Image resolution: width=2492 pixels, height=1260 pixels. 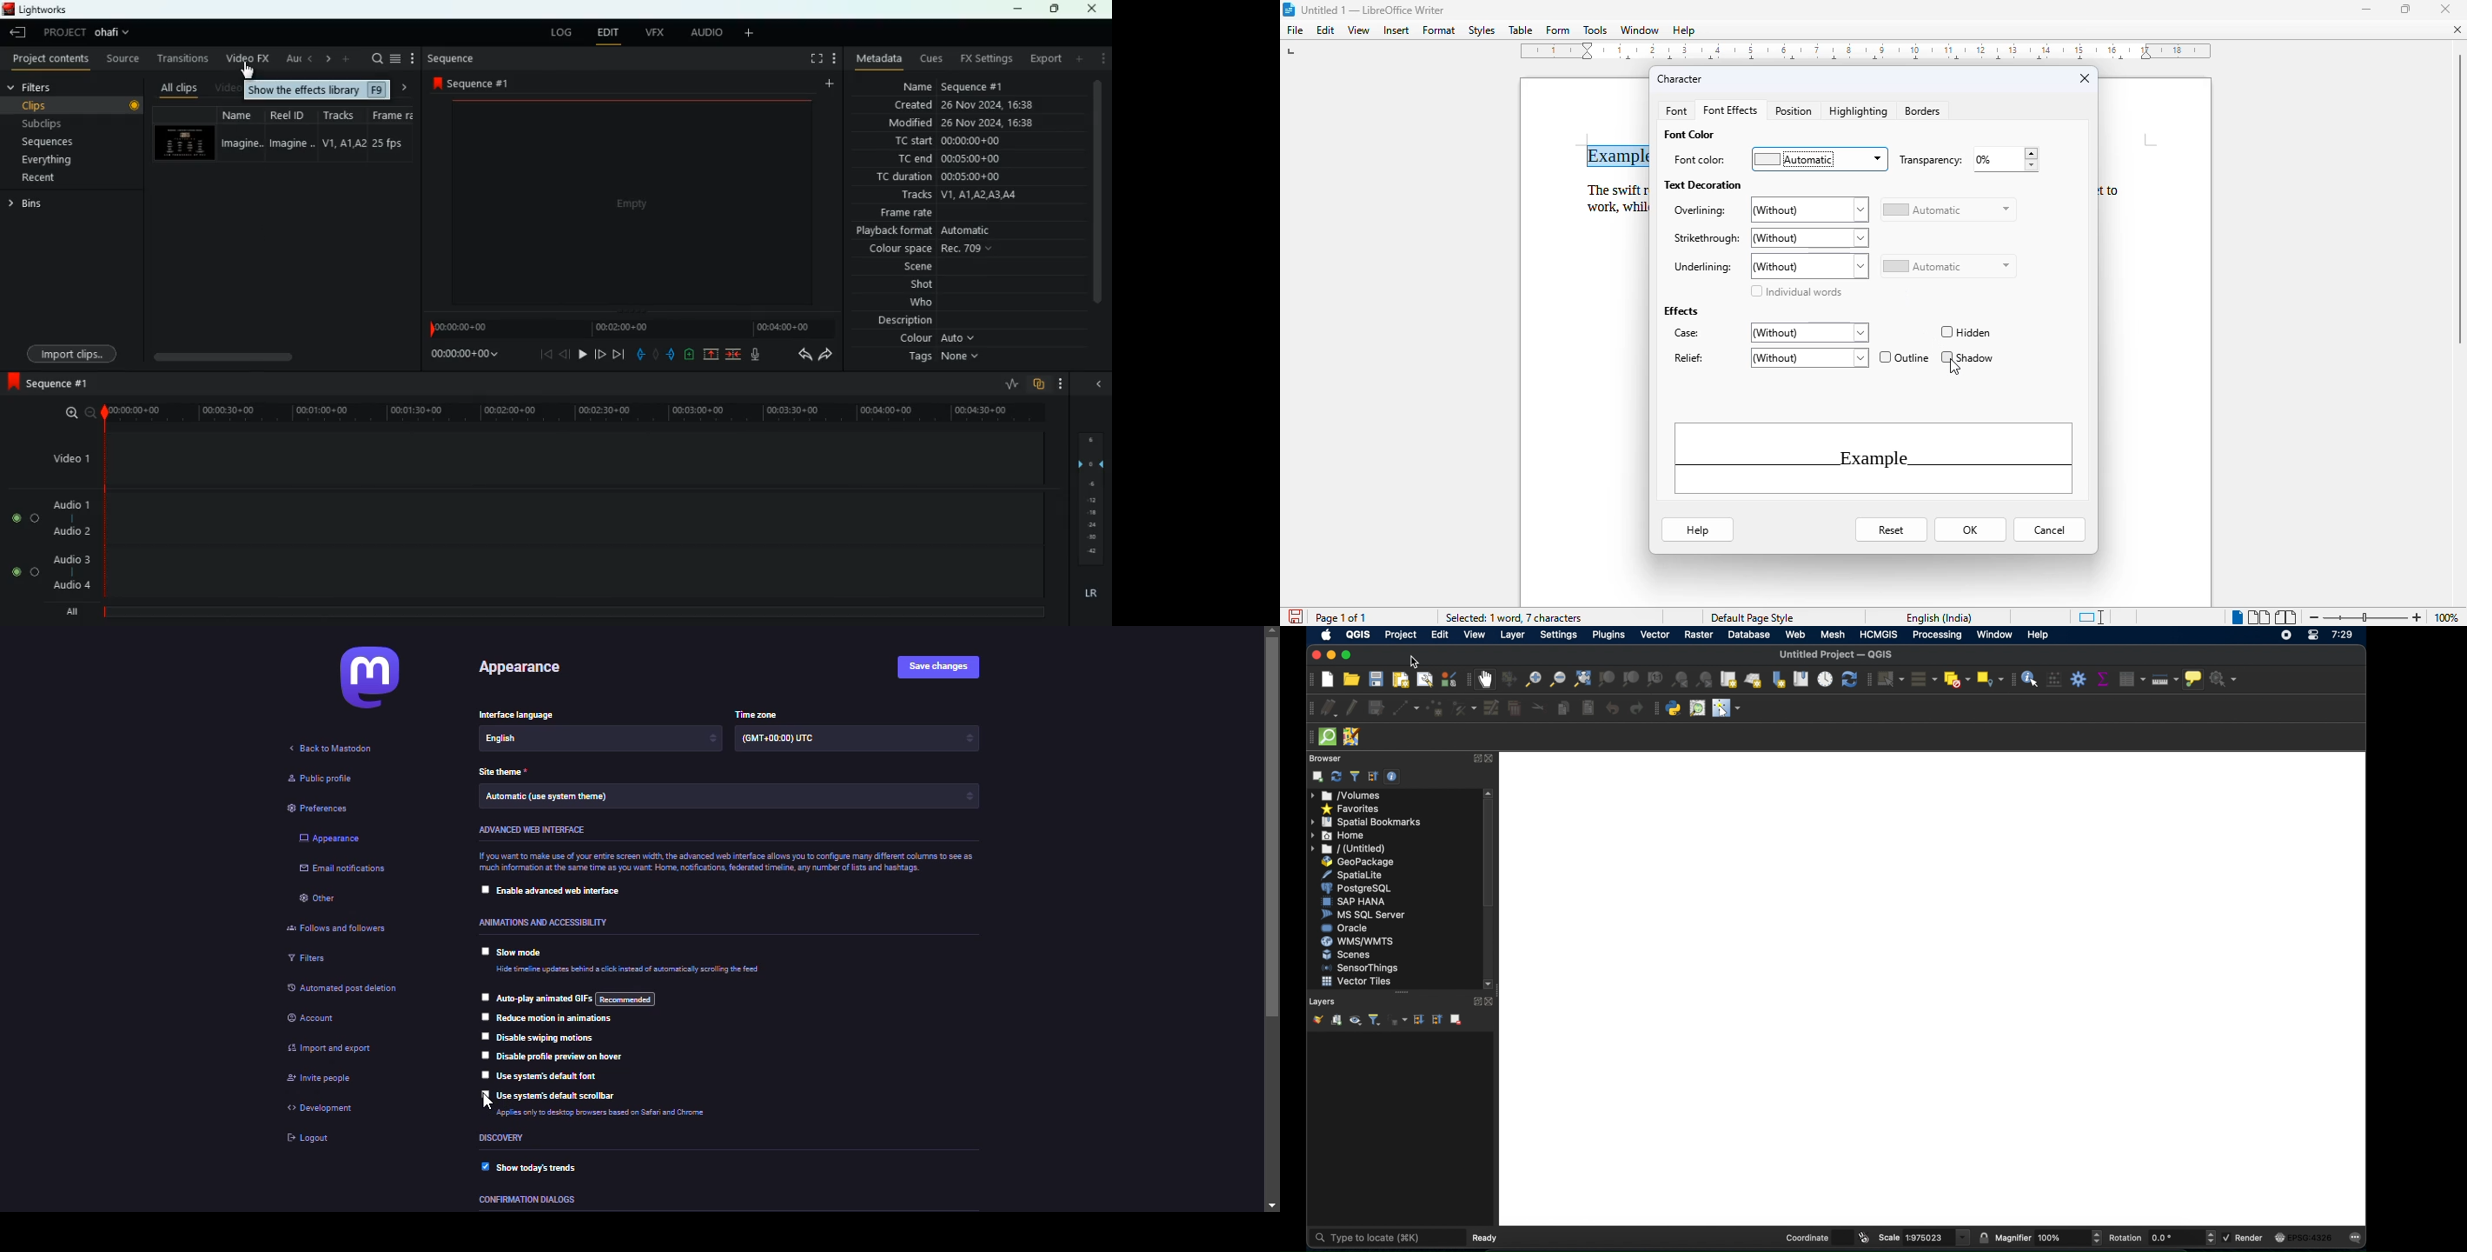 I want to click on project, so click(x=61, y=33).